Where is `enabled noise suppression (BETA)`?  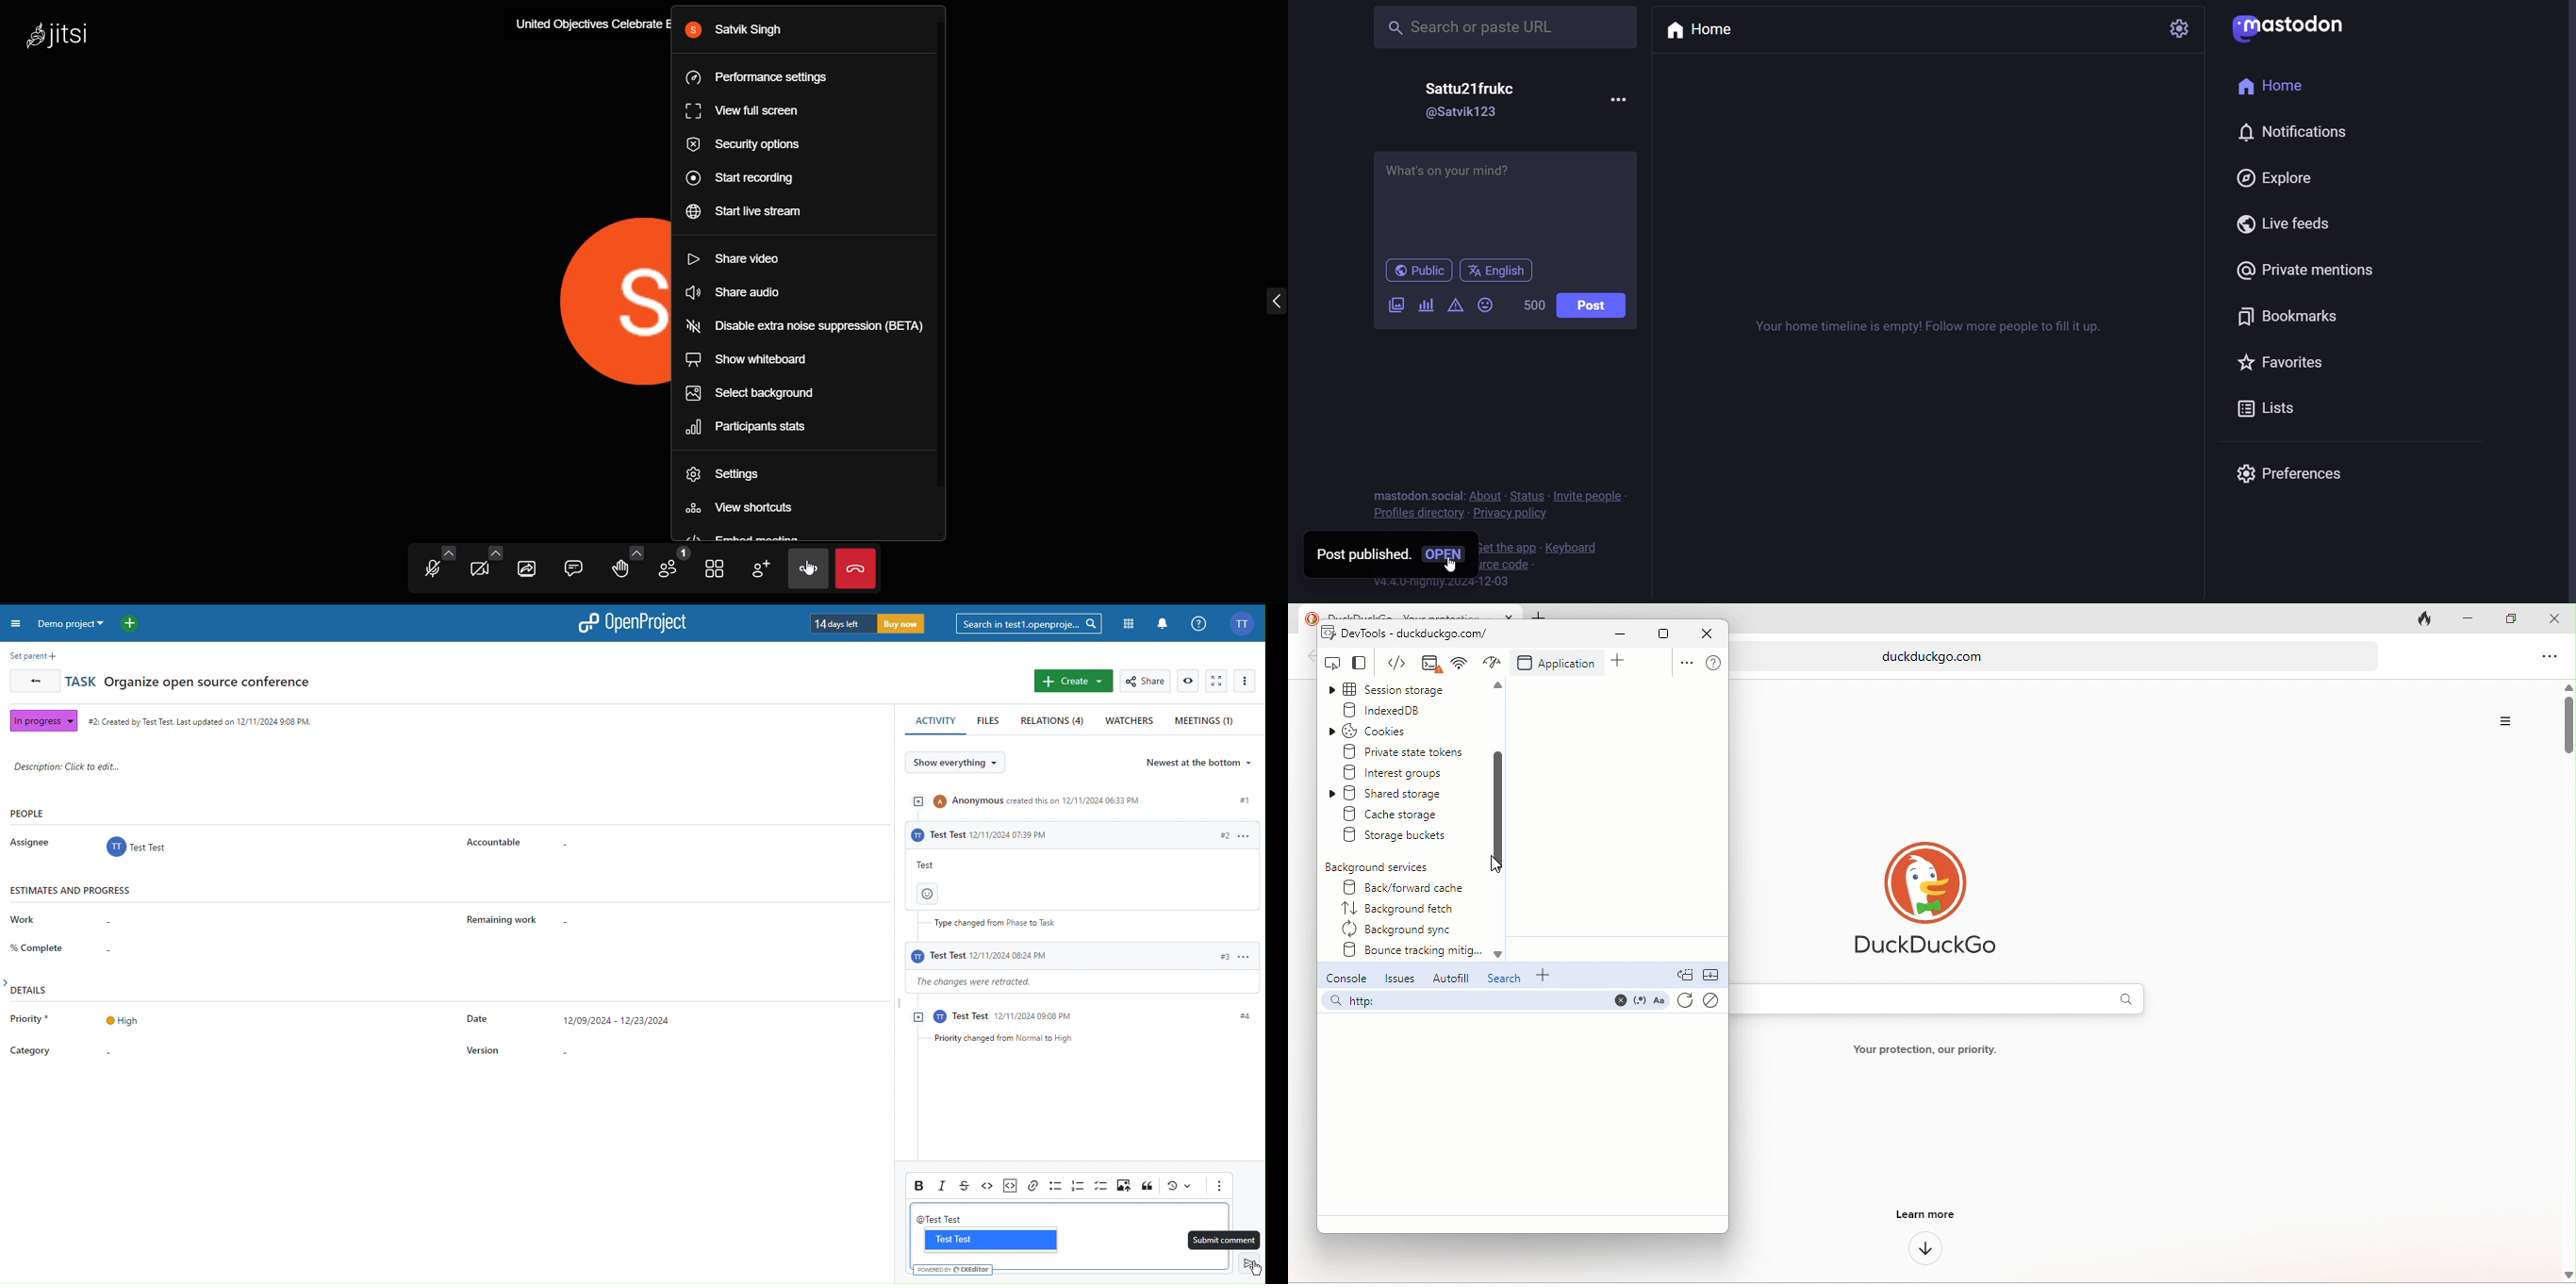
enabled noise suppression (BETA) is located at coordinates (810, 327).